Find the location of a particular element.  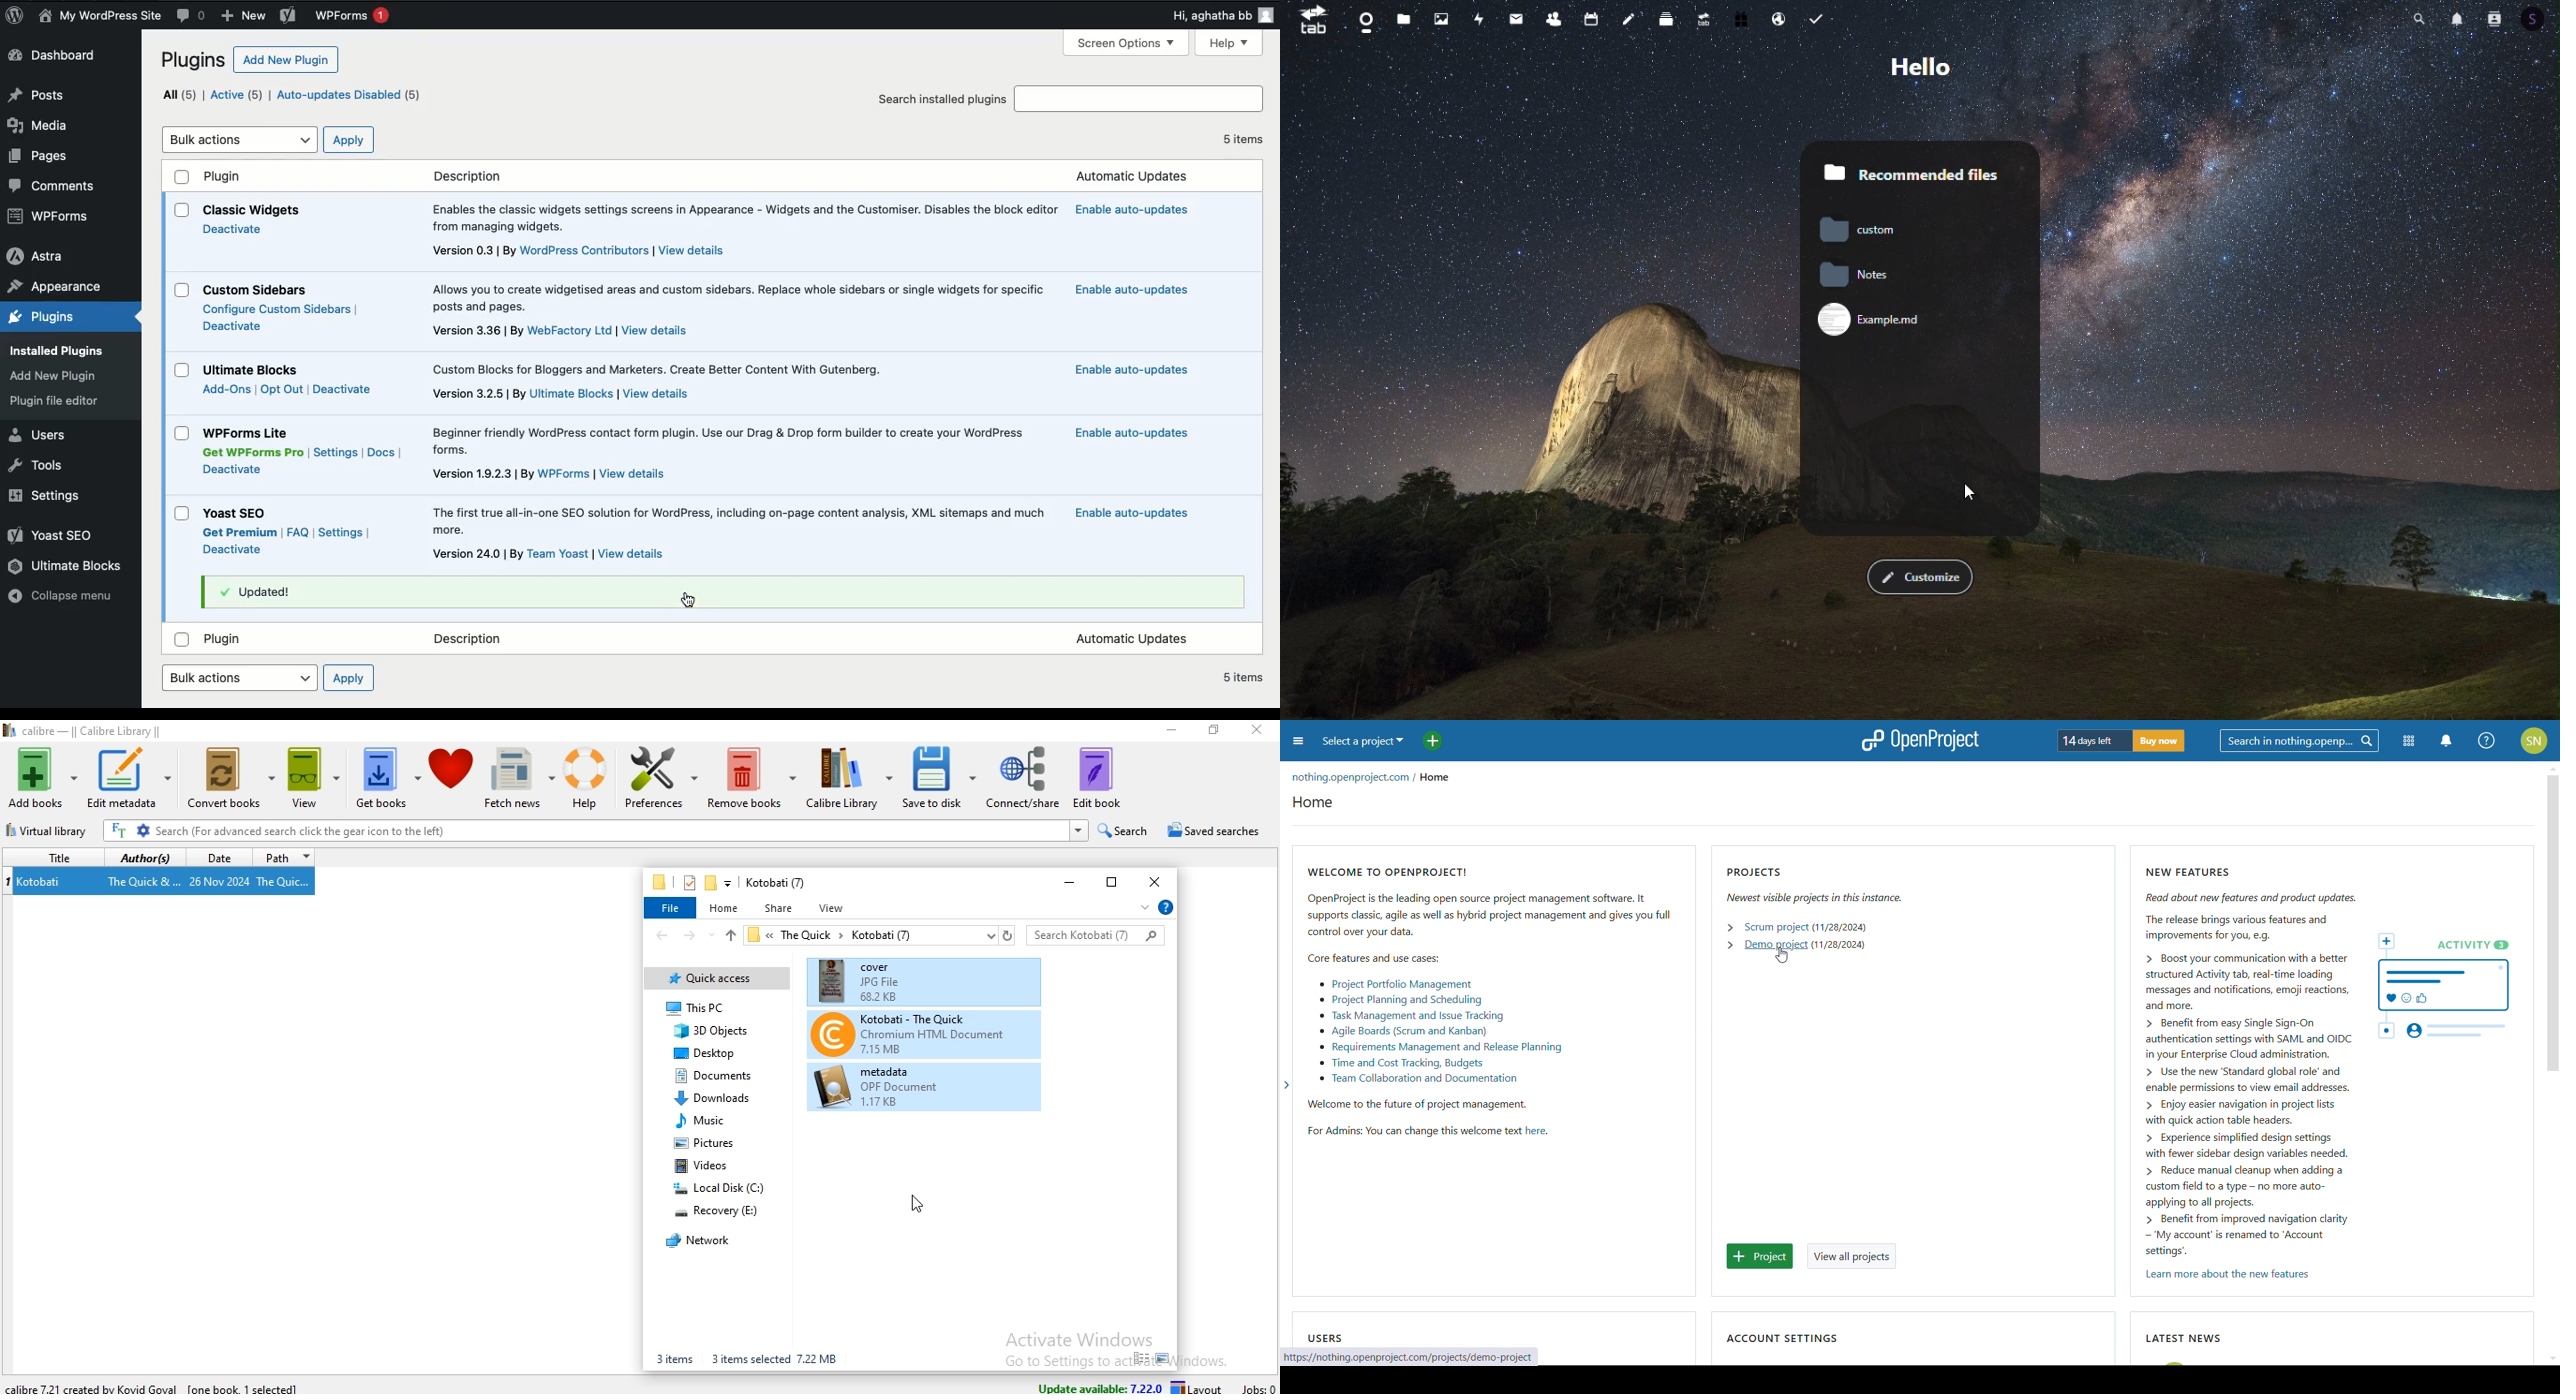

up file path is located at coordinates (729, 936).